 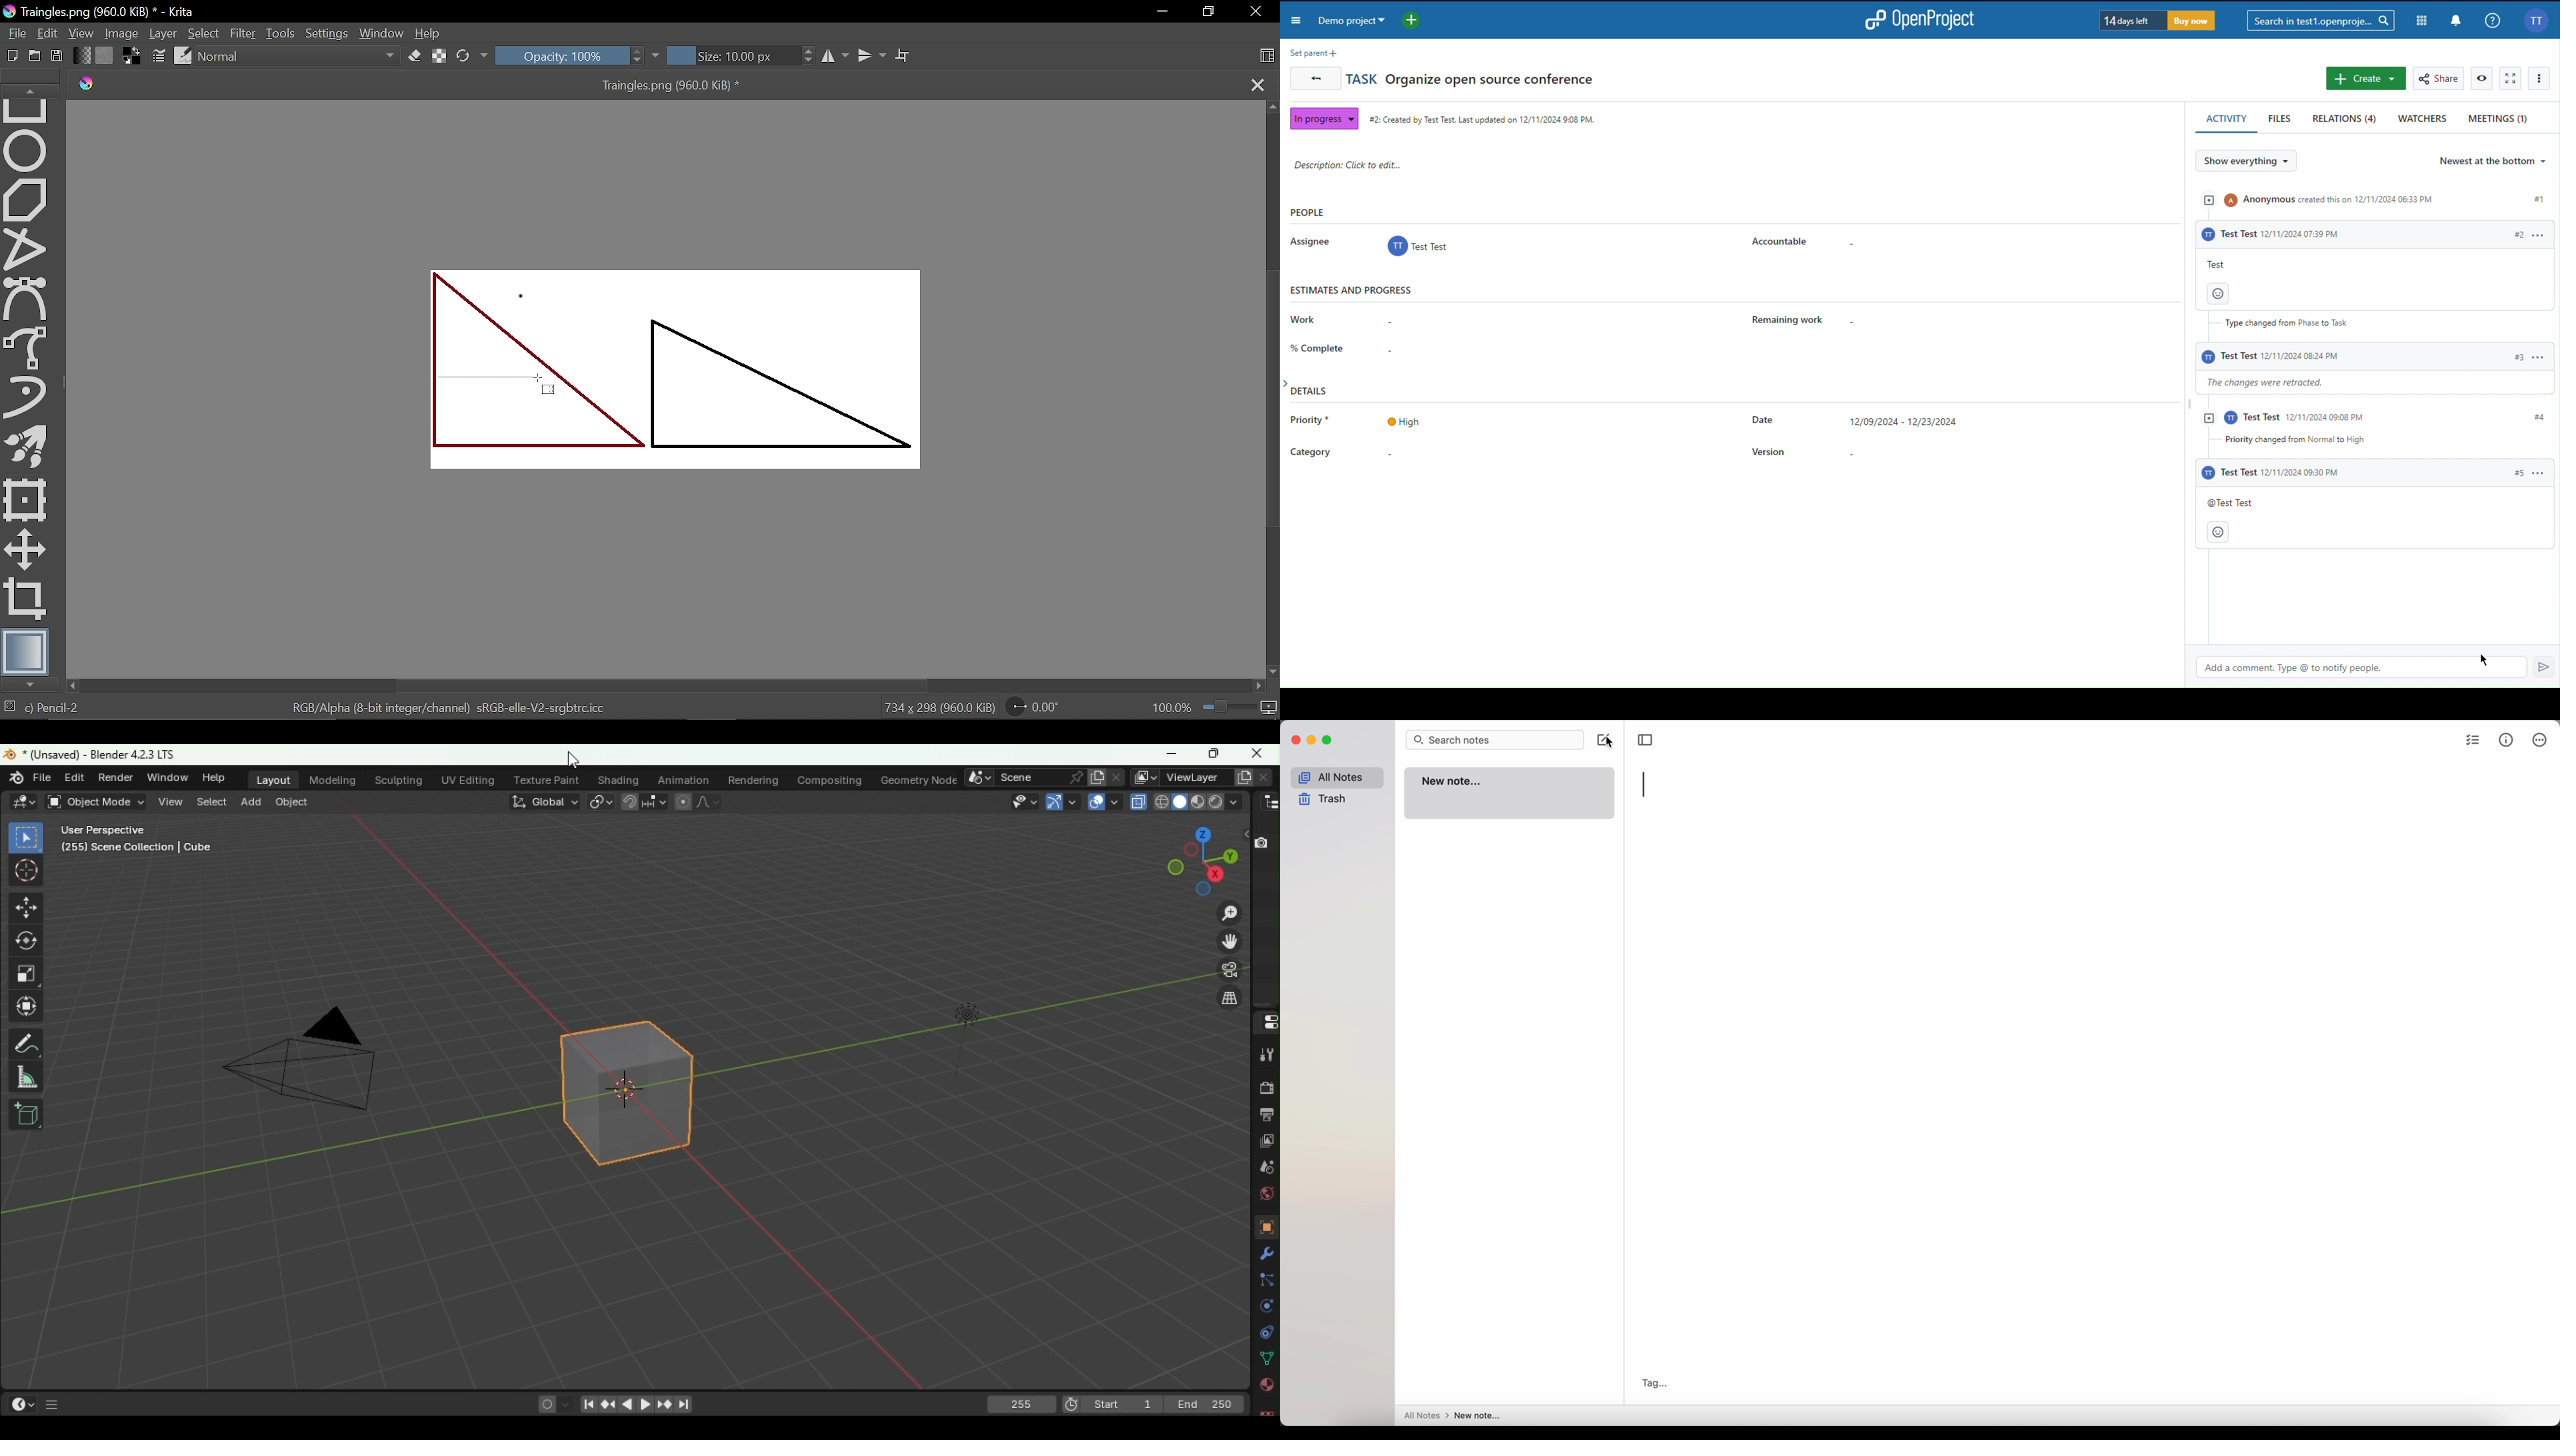 I want to click on Help, so click(x=433, y=33).